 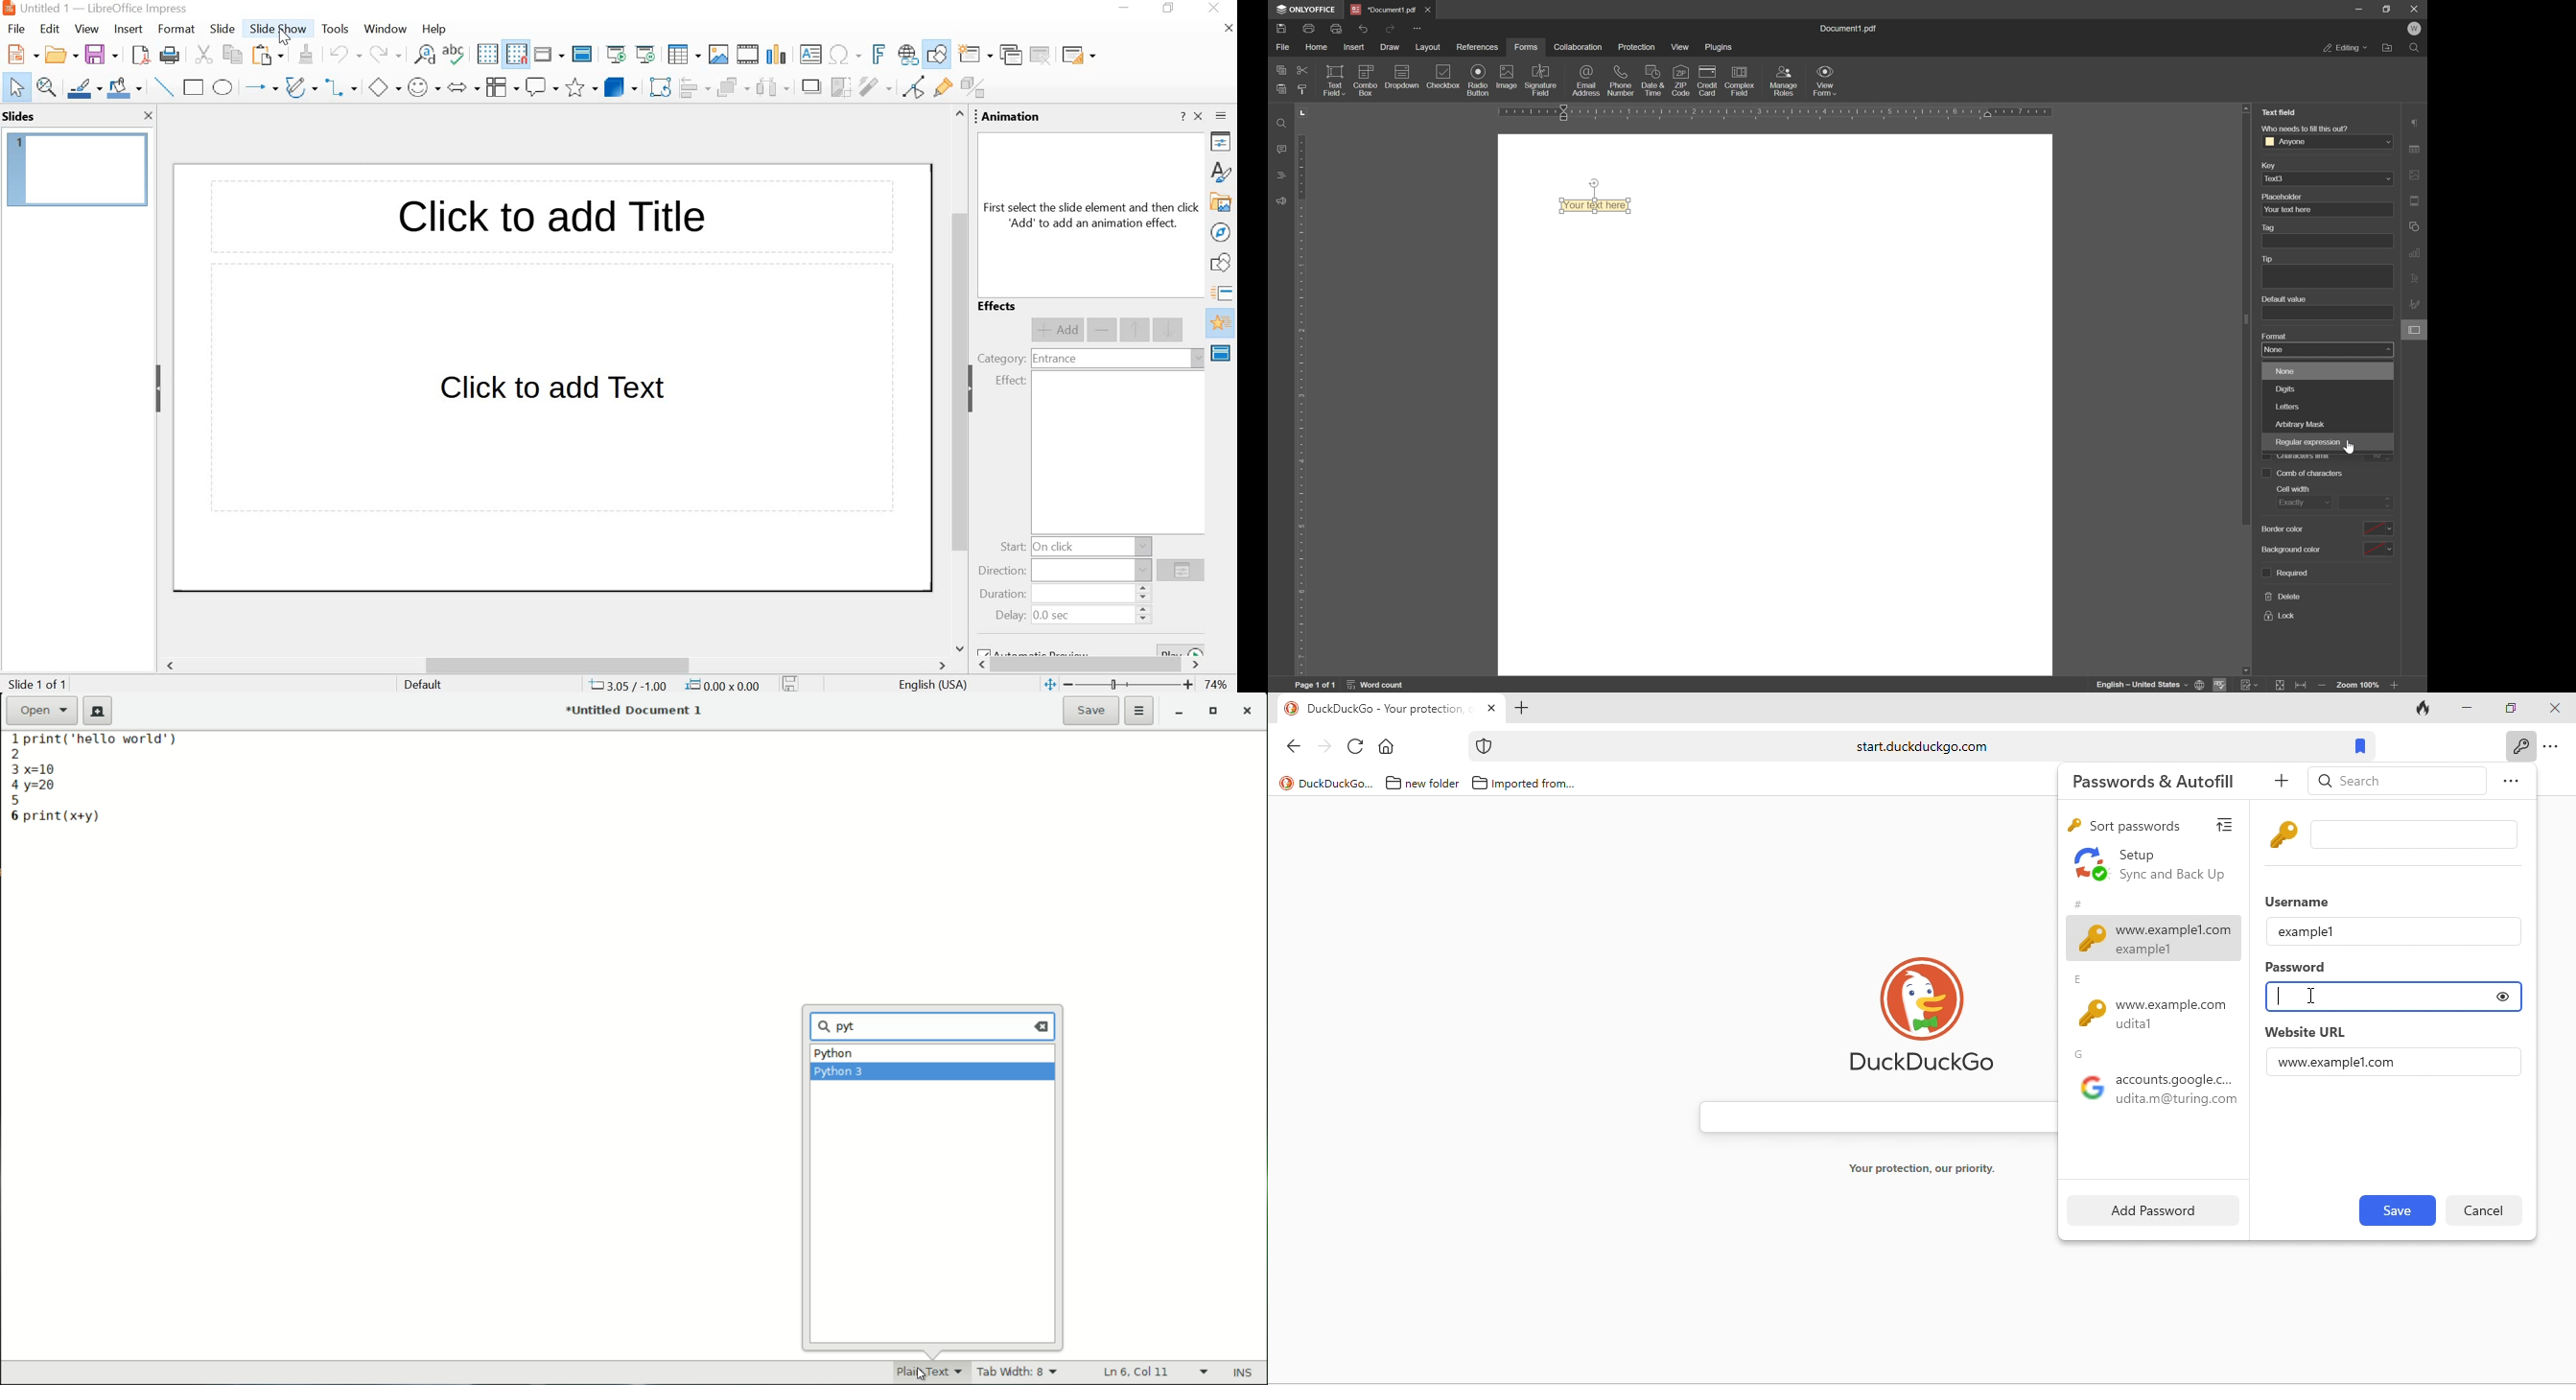 What do you see at coordinates (169, 57) in the screenshot?
I see `print` at bounding box center [169, 57].